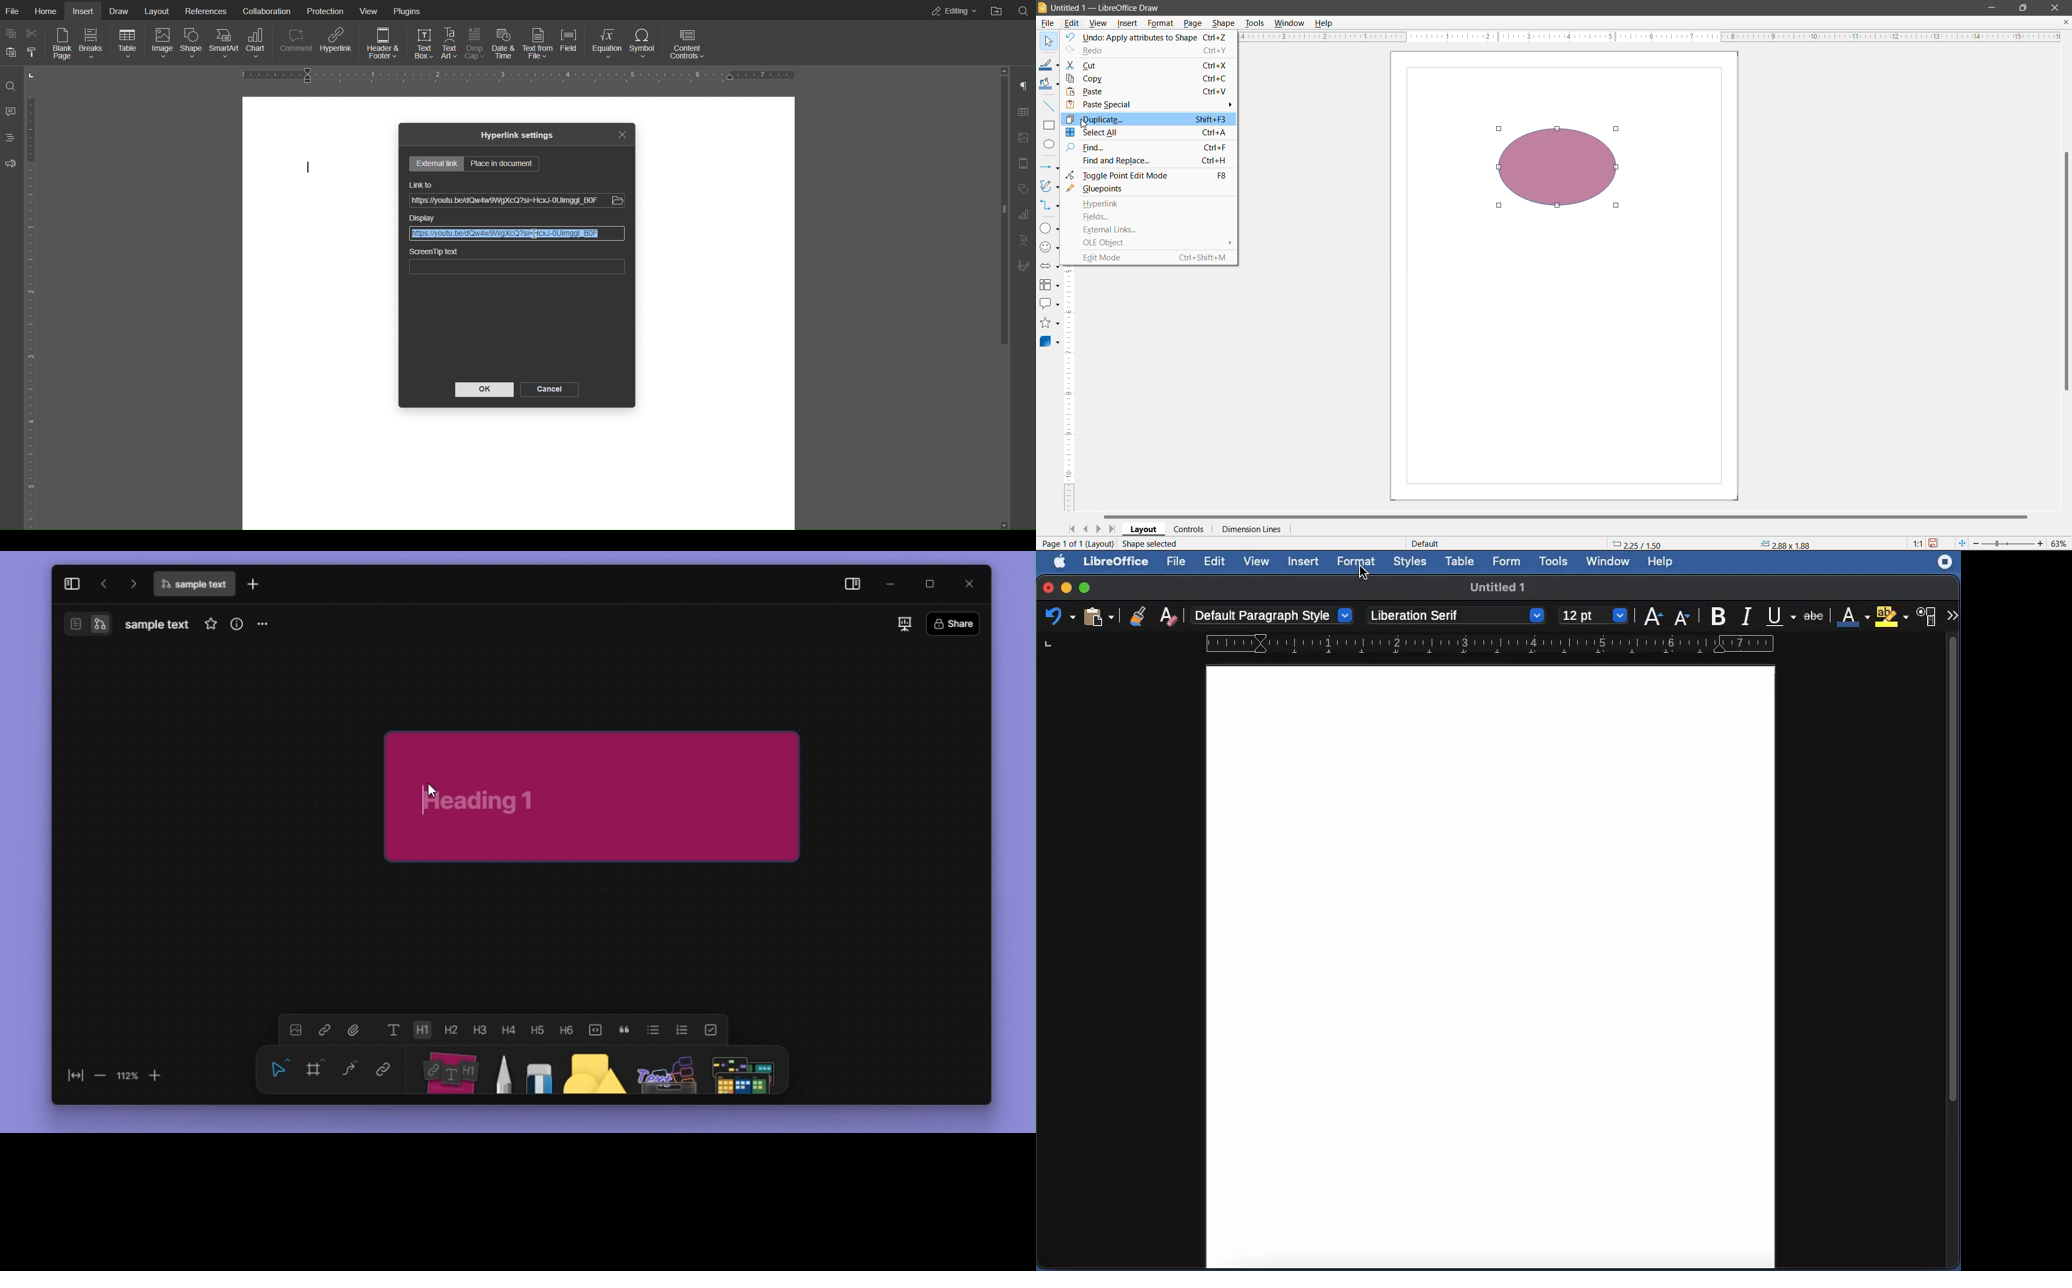  Describe the element at coordinates (1143, 530) in the screenshot. I see `Layout` at that location.